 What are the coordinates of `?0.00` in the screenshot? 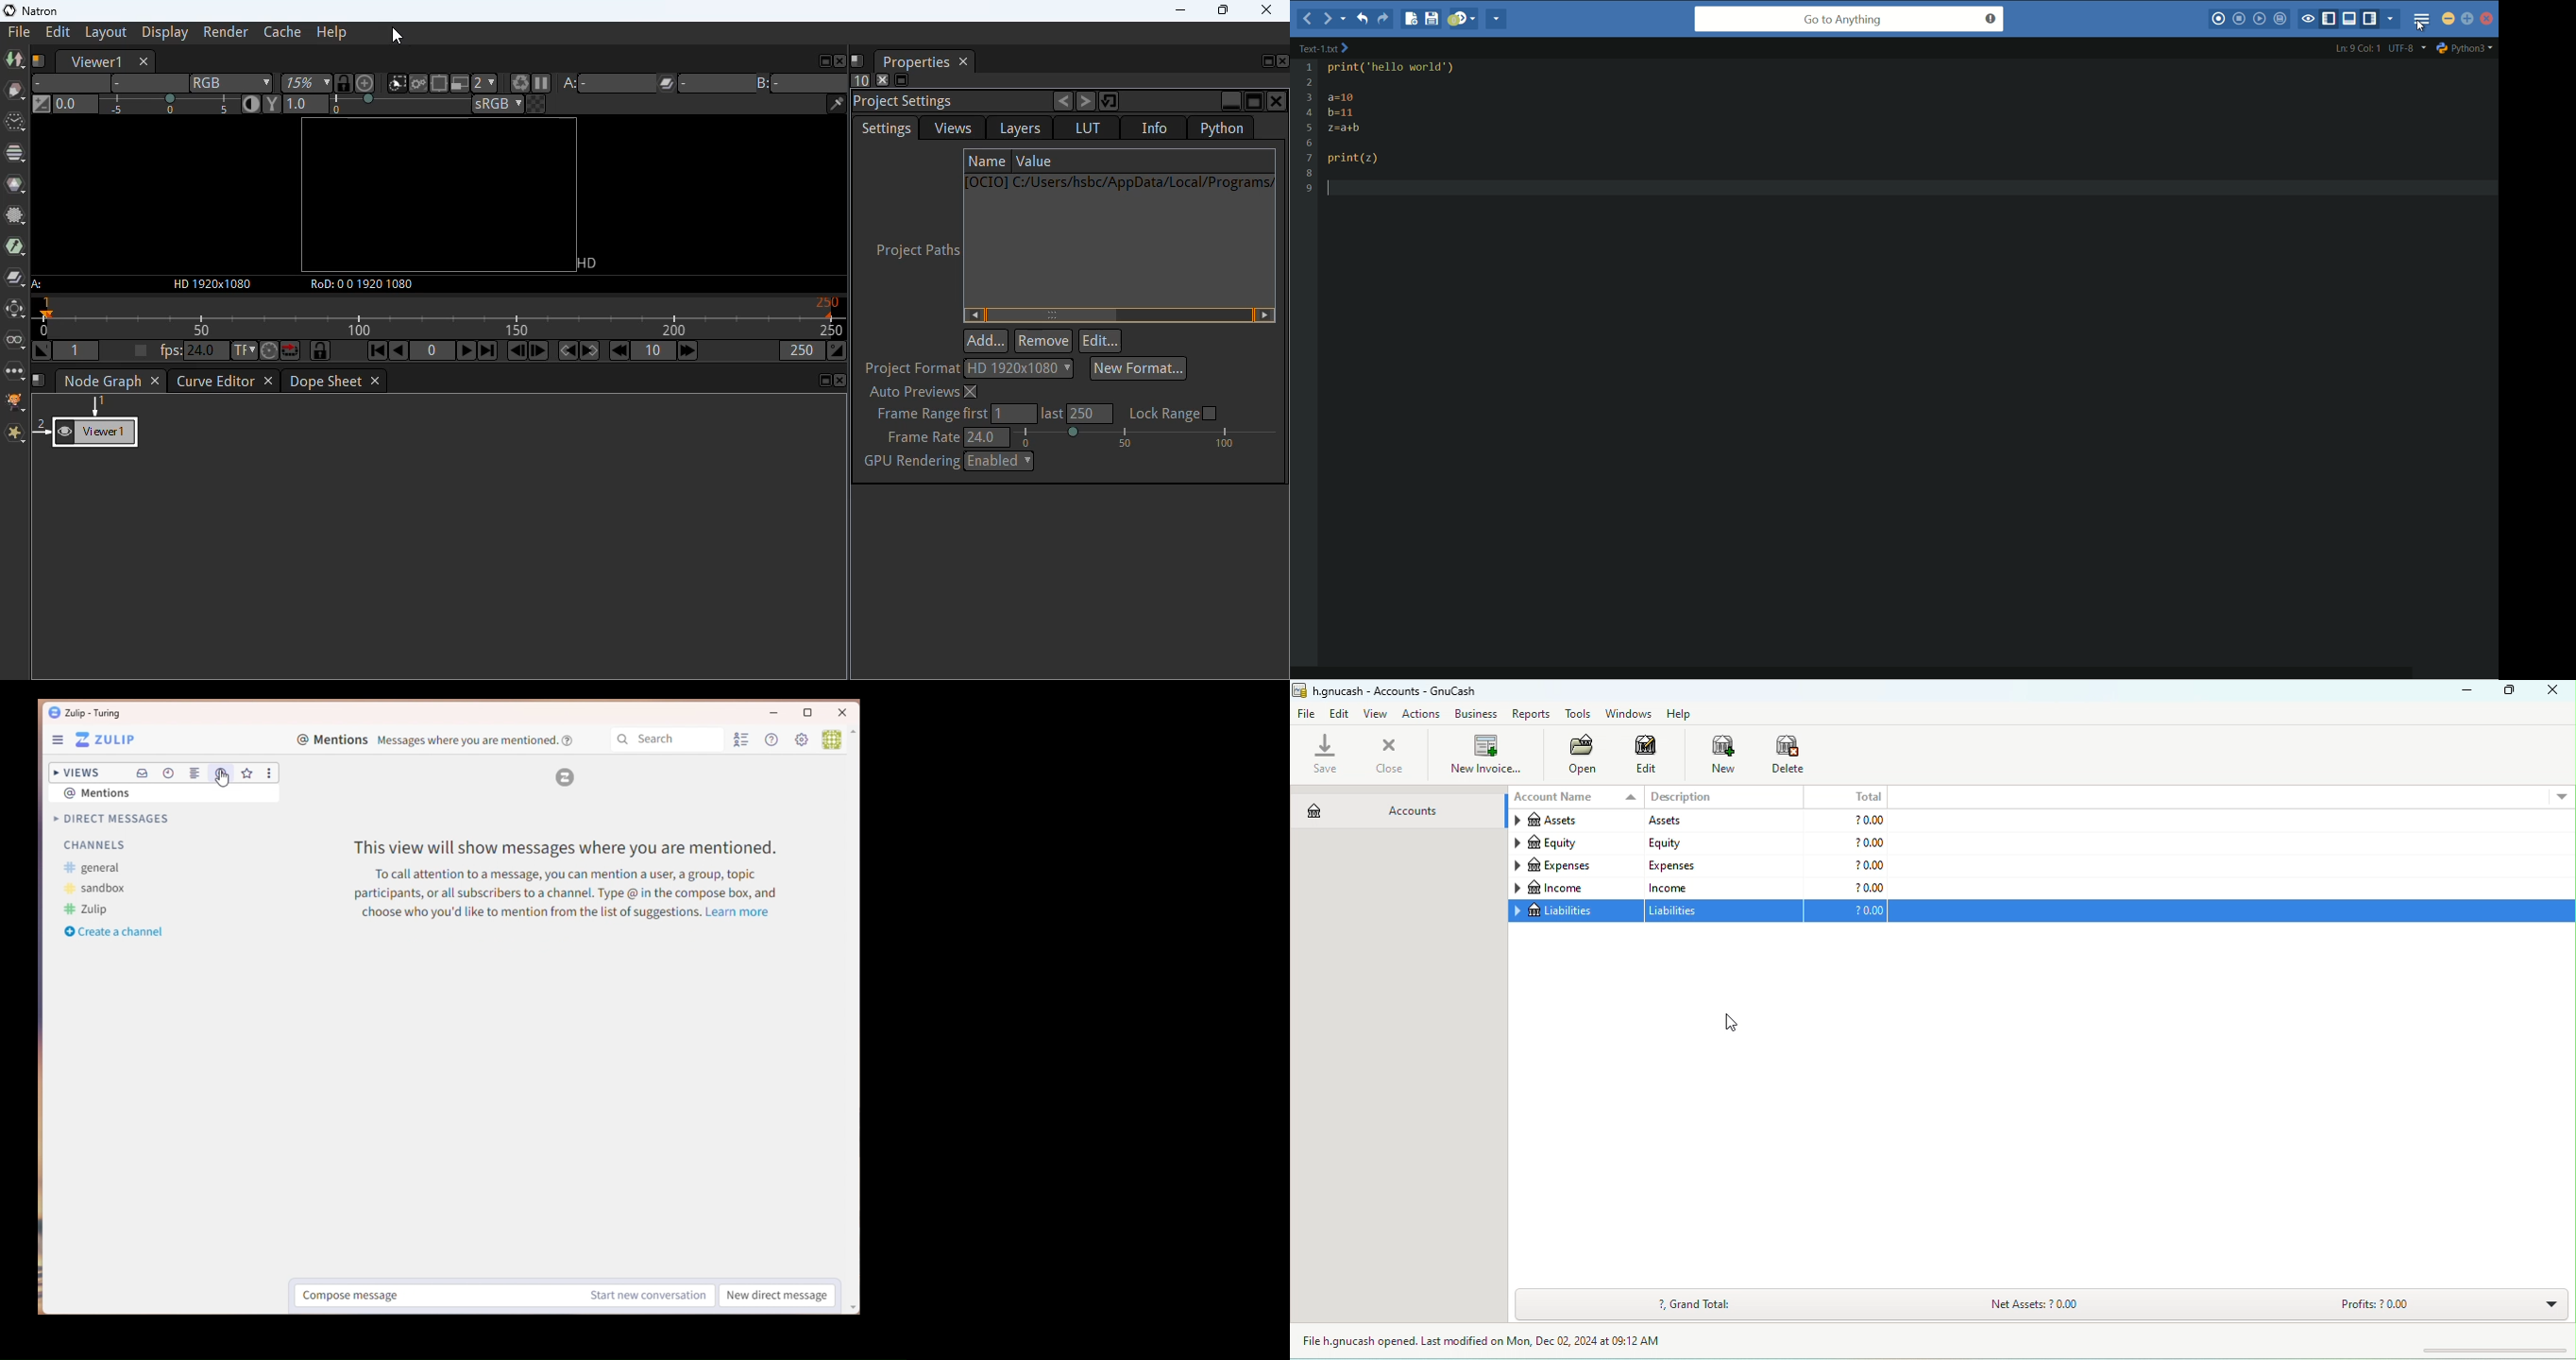 It's located at (1845, 866).